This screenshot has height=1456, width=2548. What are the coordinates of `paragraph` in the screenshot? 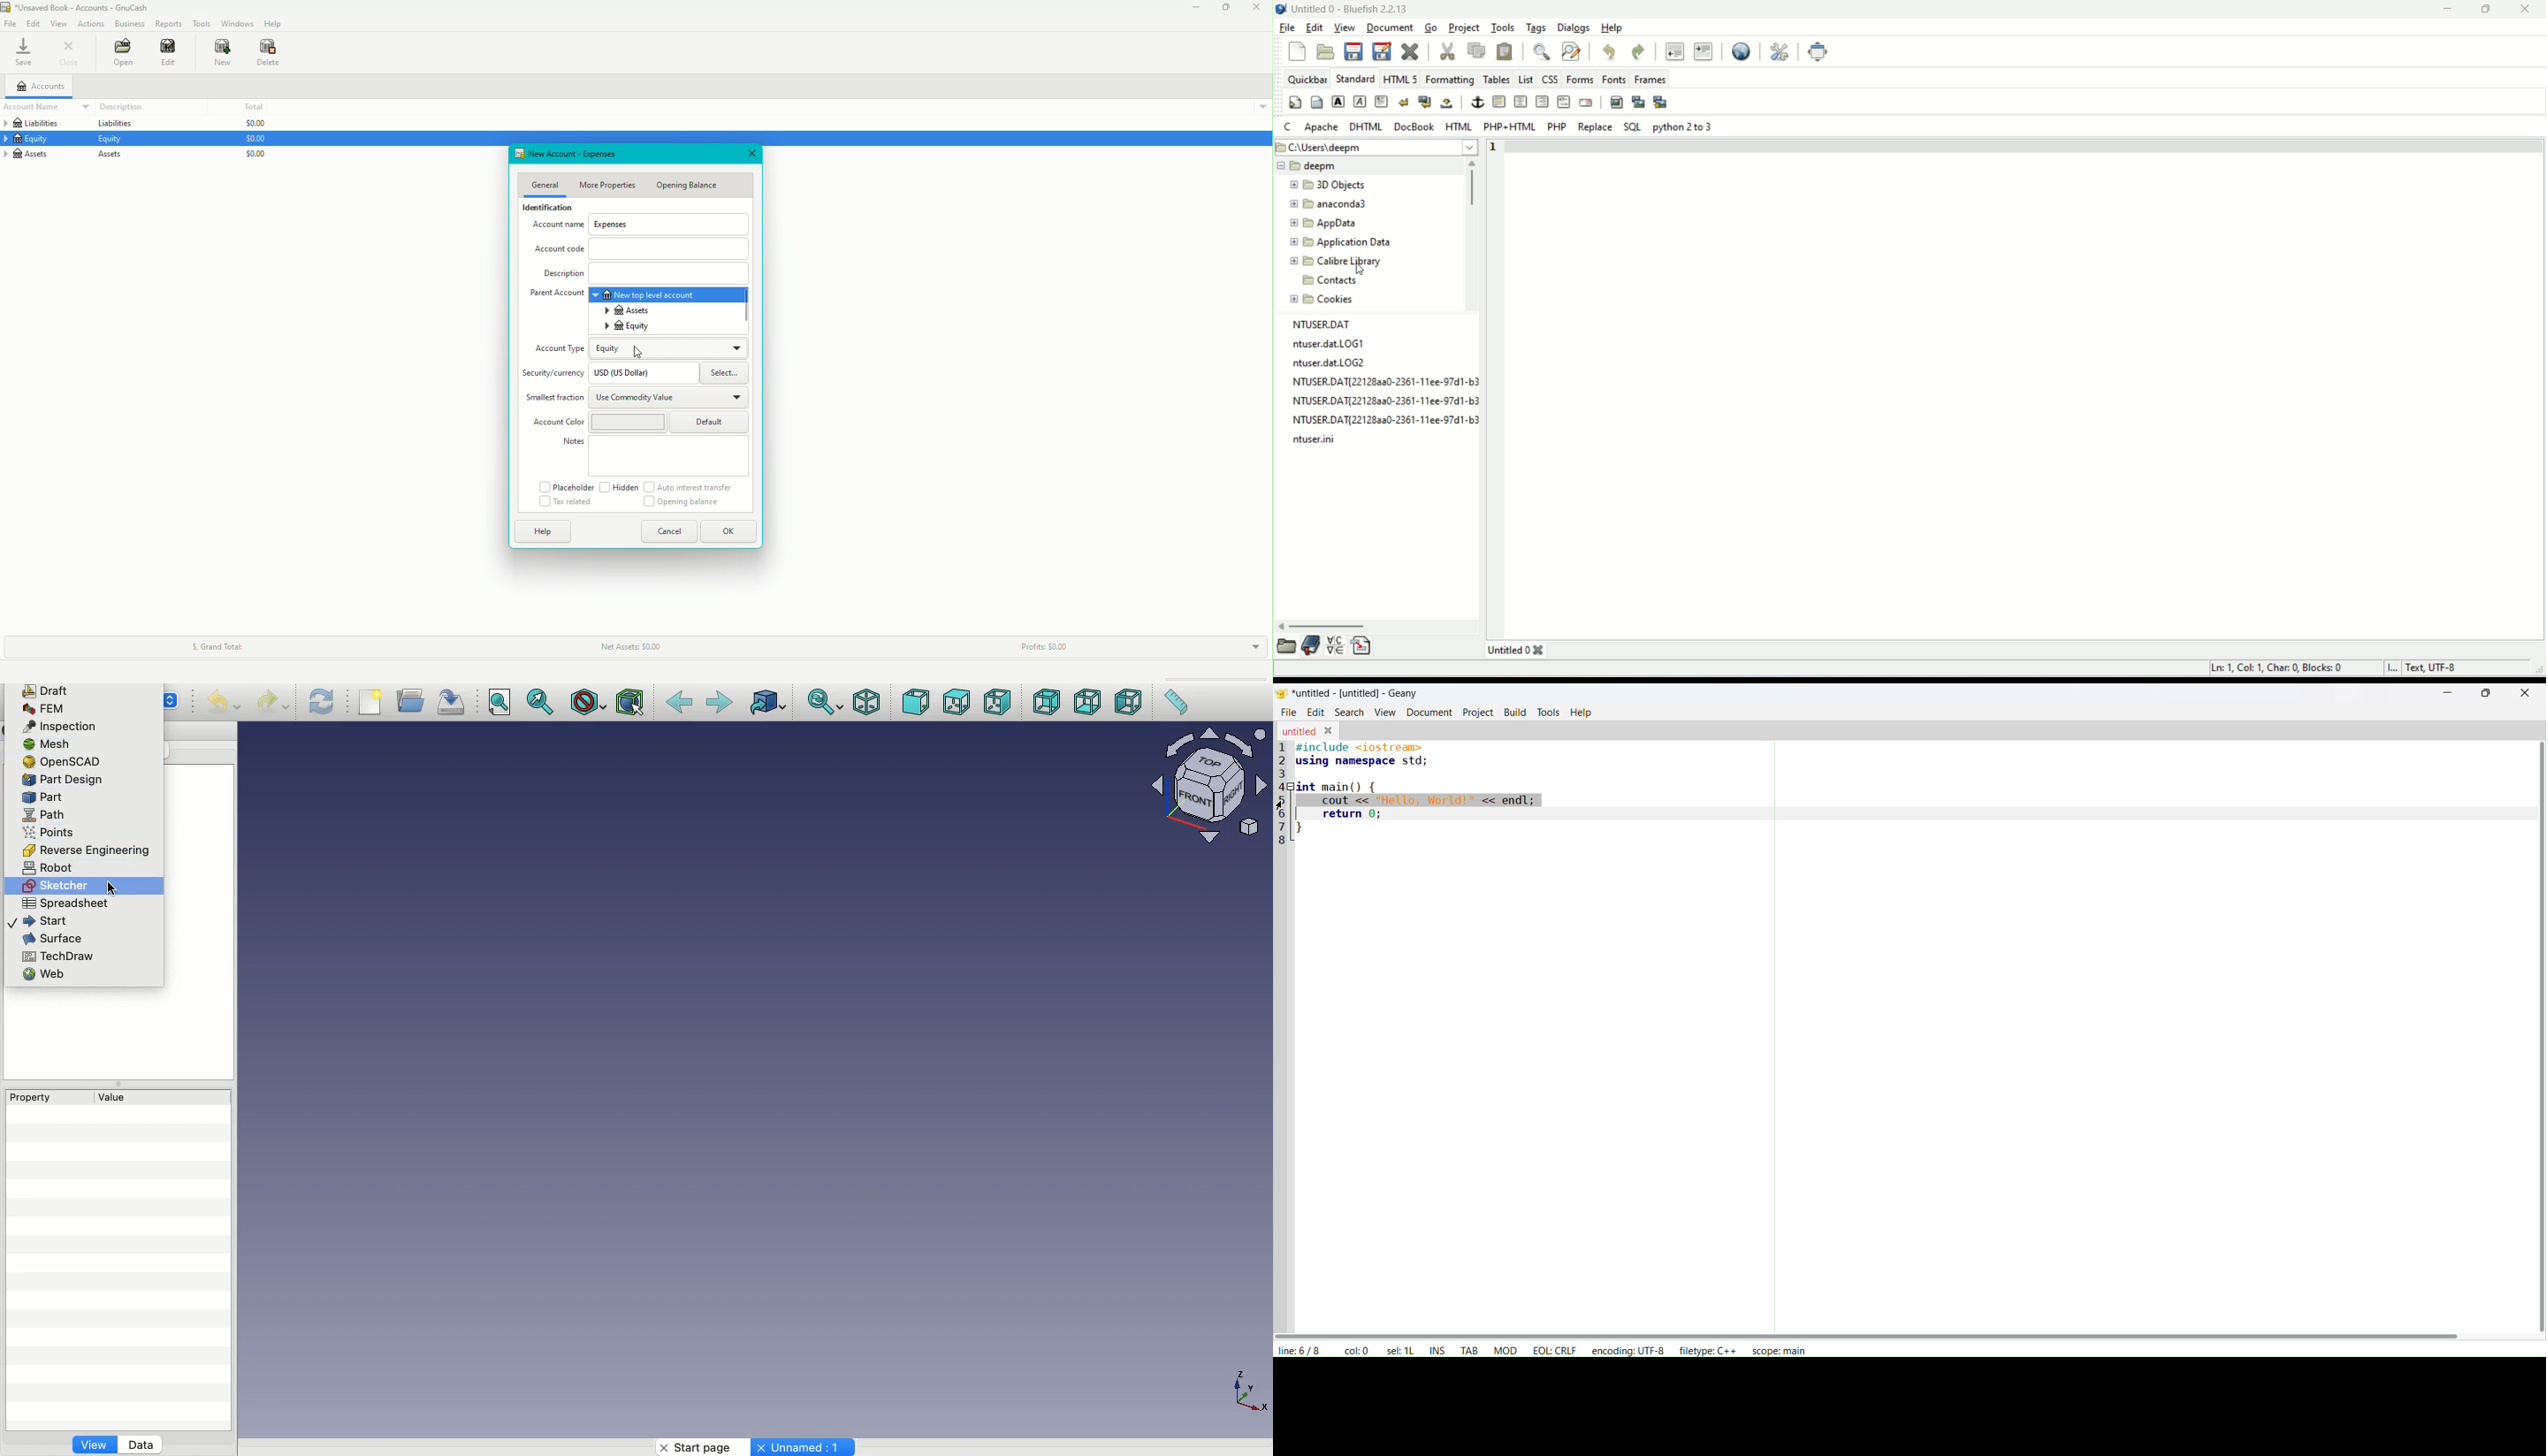 It's located at (1382, 101).